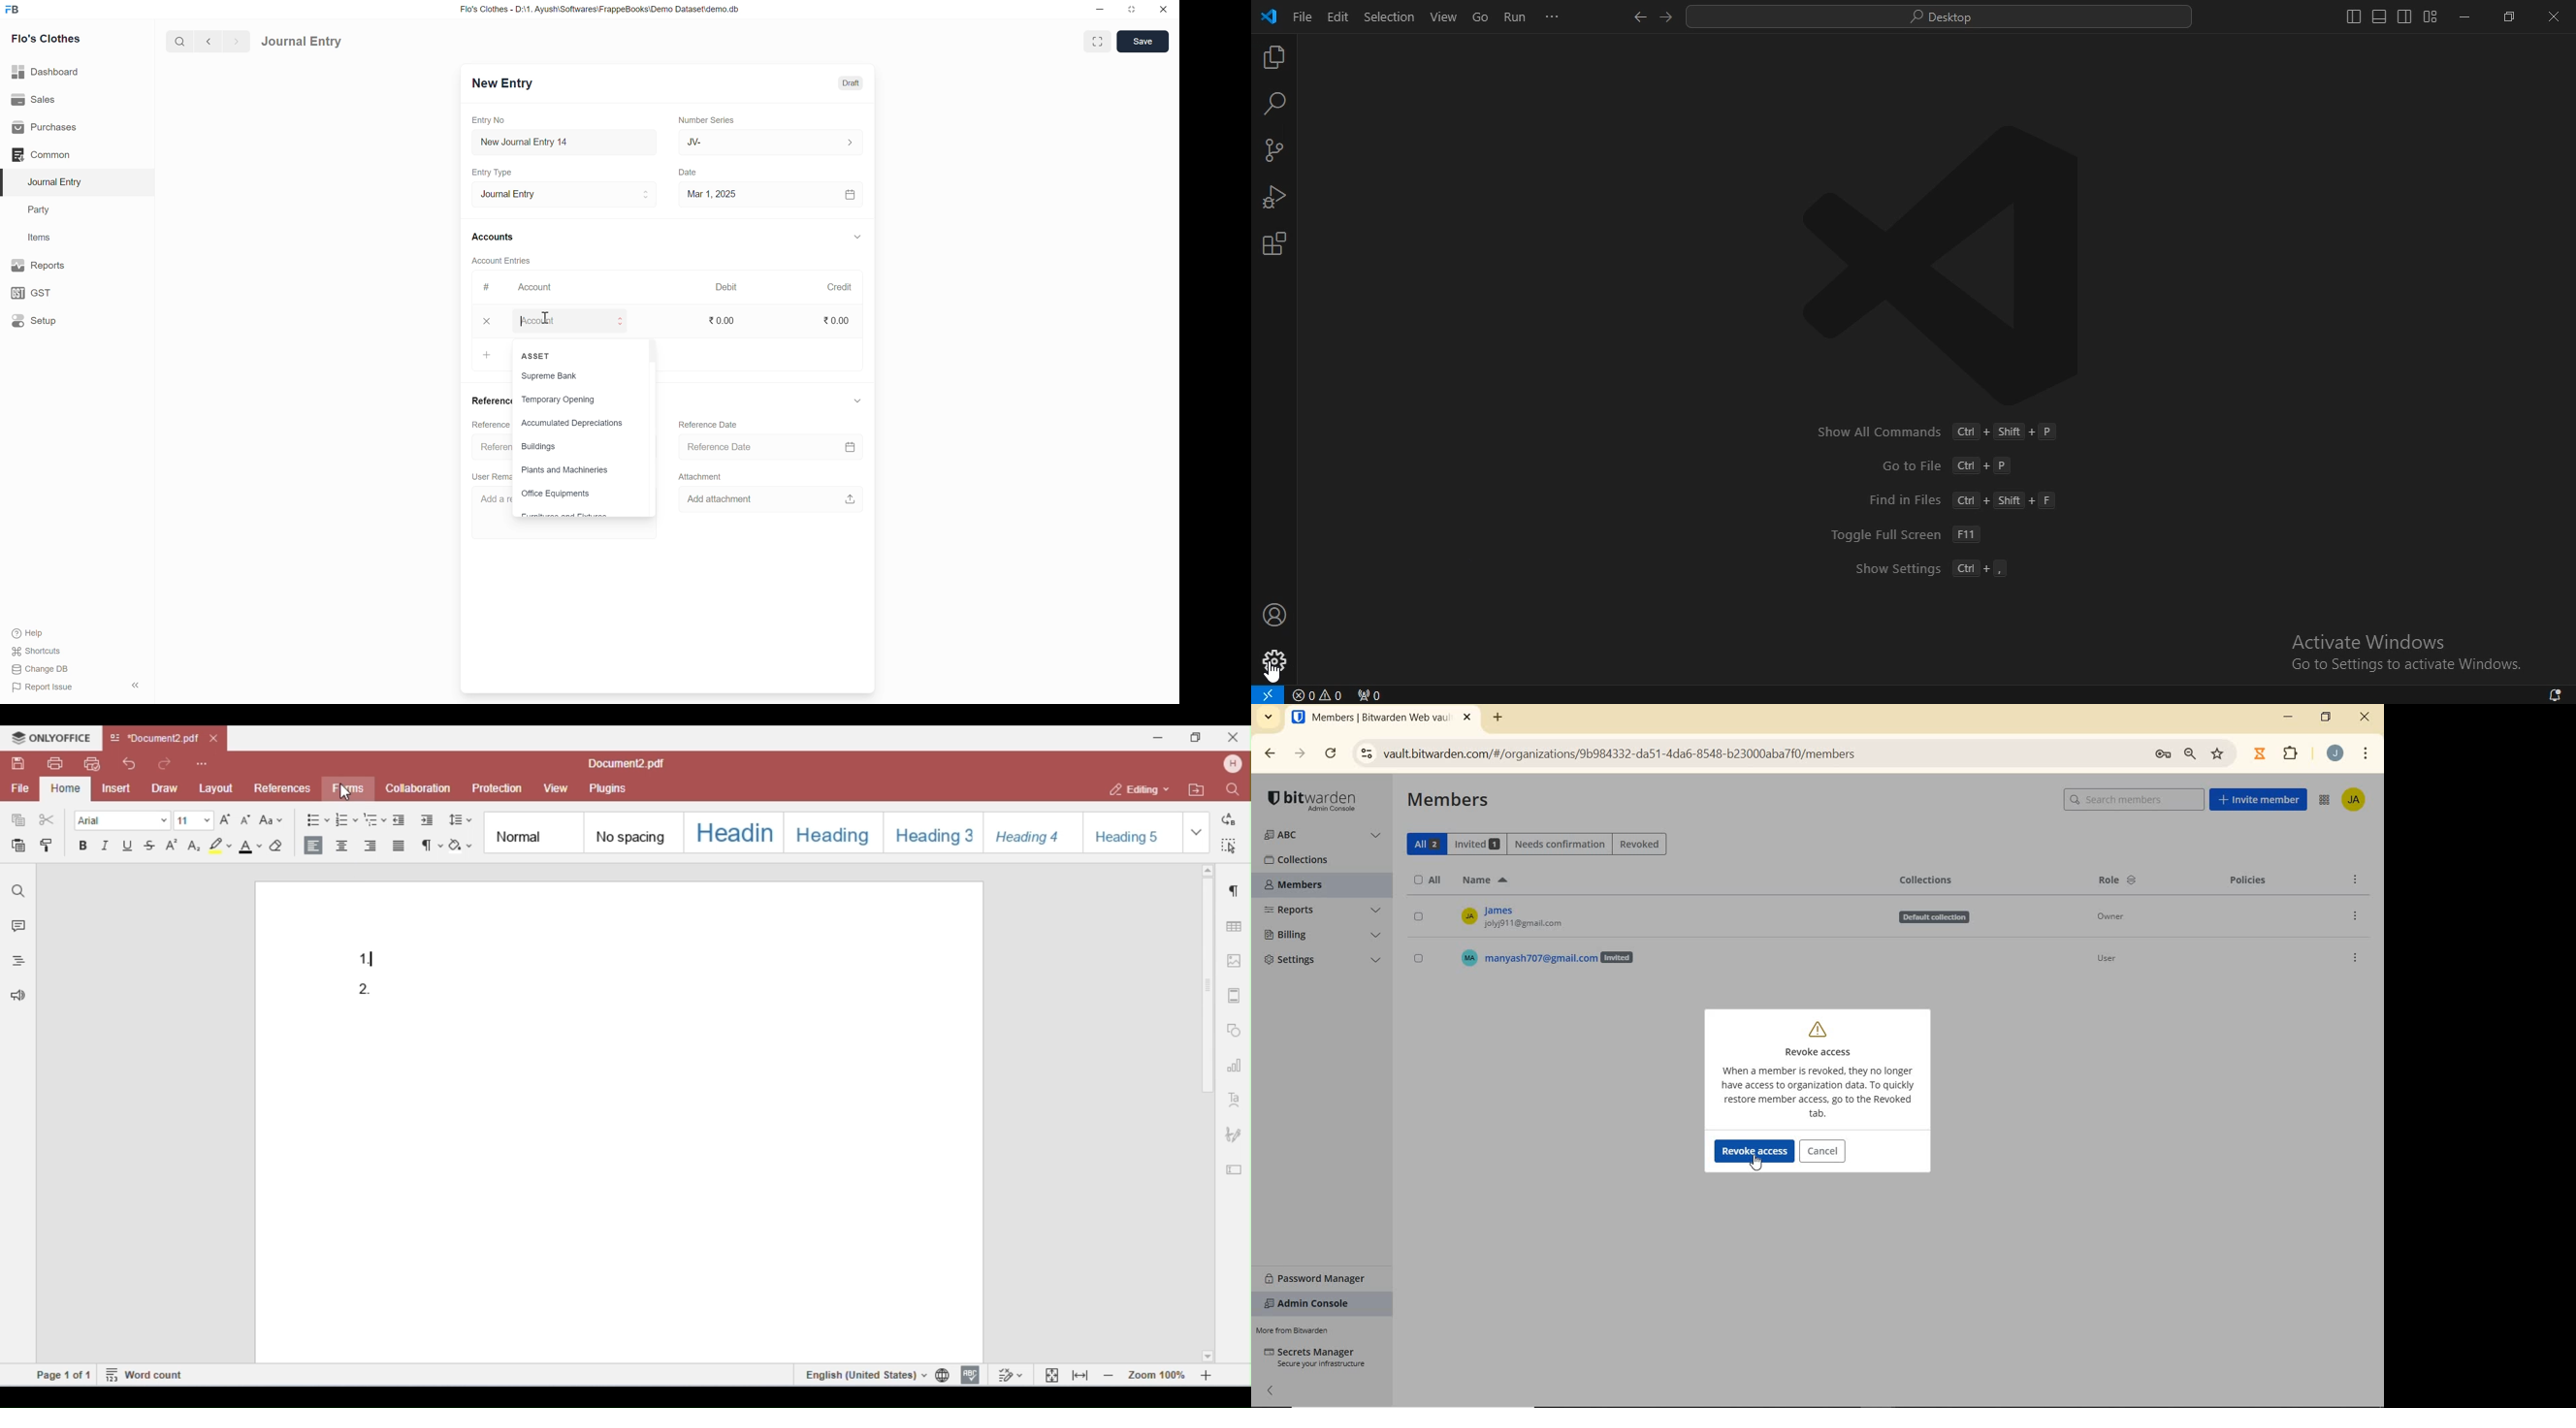 Image resolution: width=2576 pixels, height=1428 pixels. What do you see at coordinates (59, 182) in the screenshot?
I see `Journal Entry` at bounding box center [59, 182].